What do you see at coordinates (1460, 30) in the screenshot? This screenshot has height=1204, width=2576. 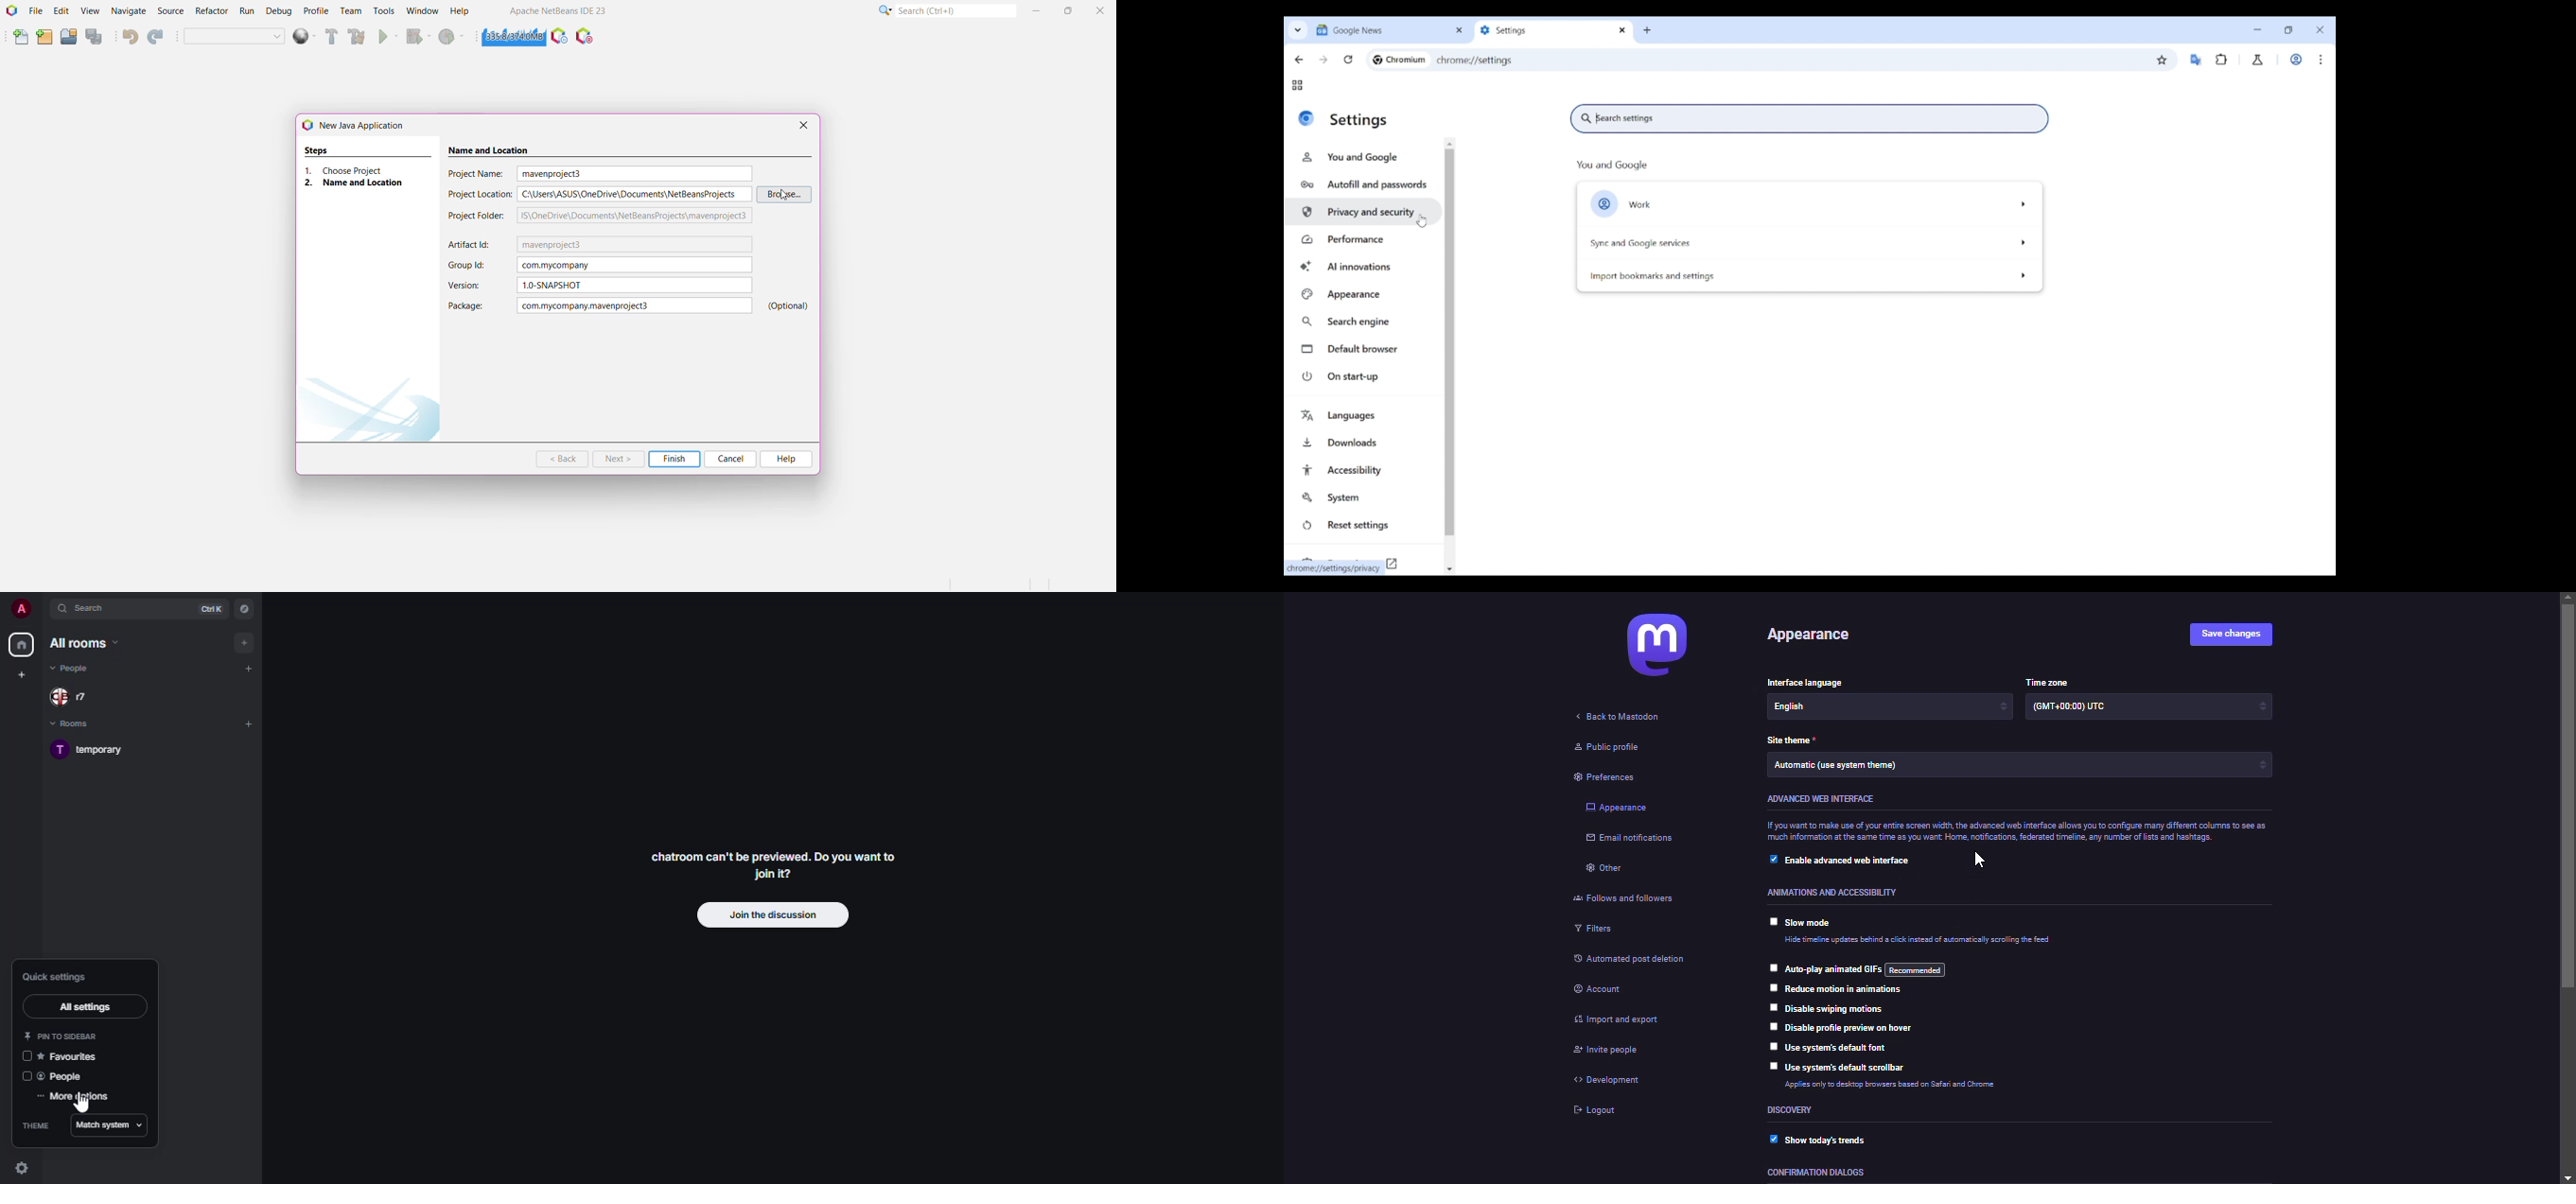 I see `Close tab 1` at bounding box center [1460, 30].